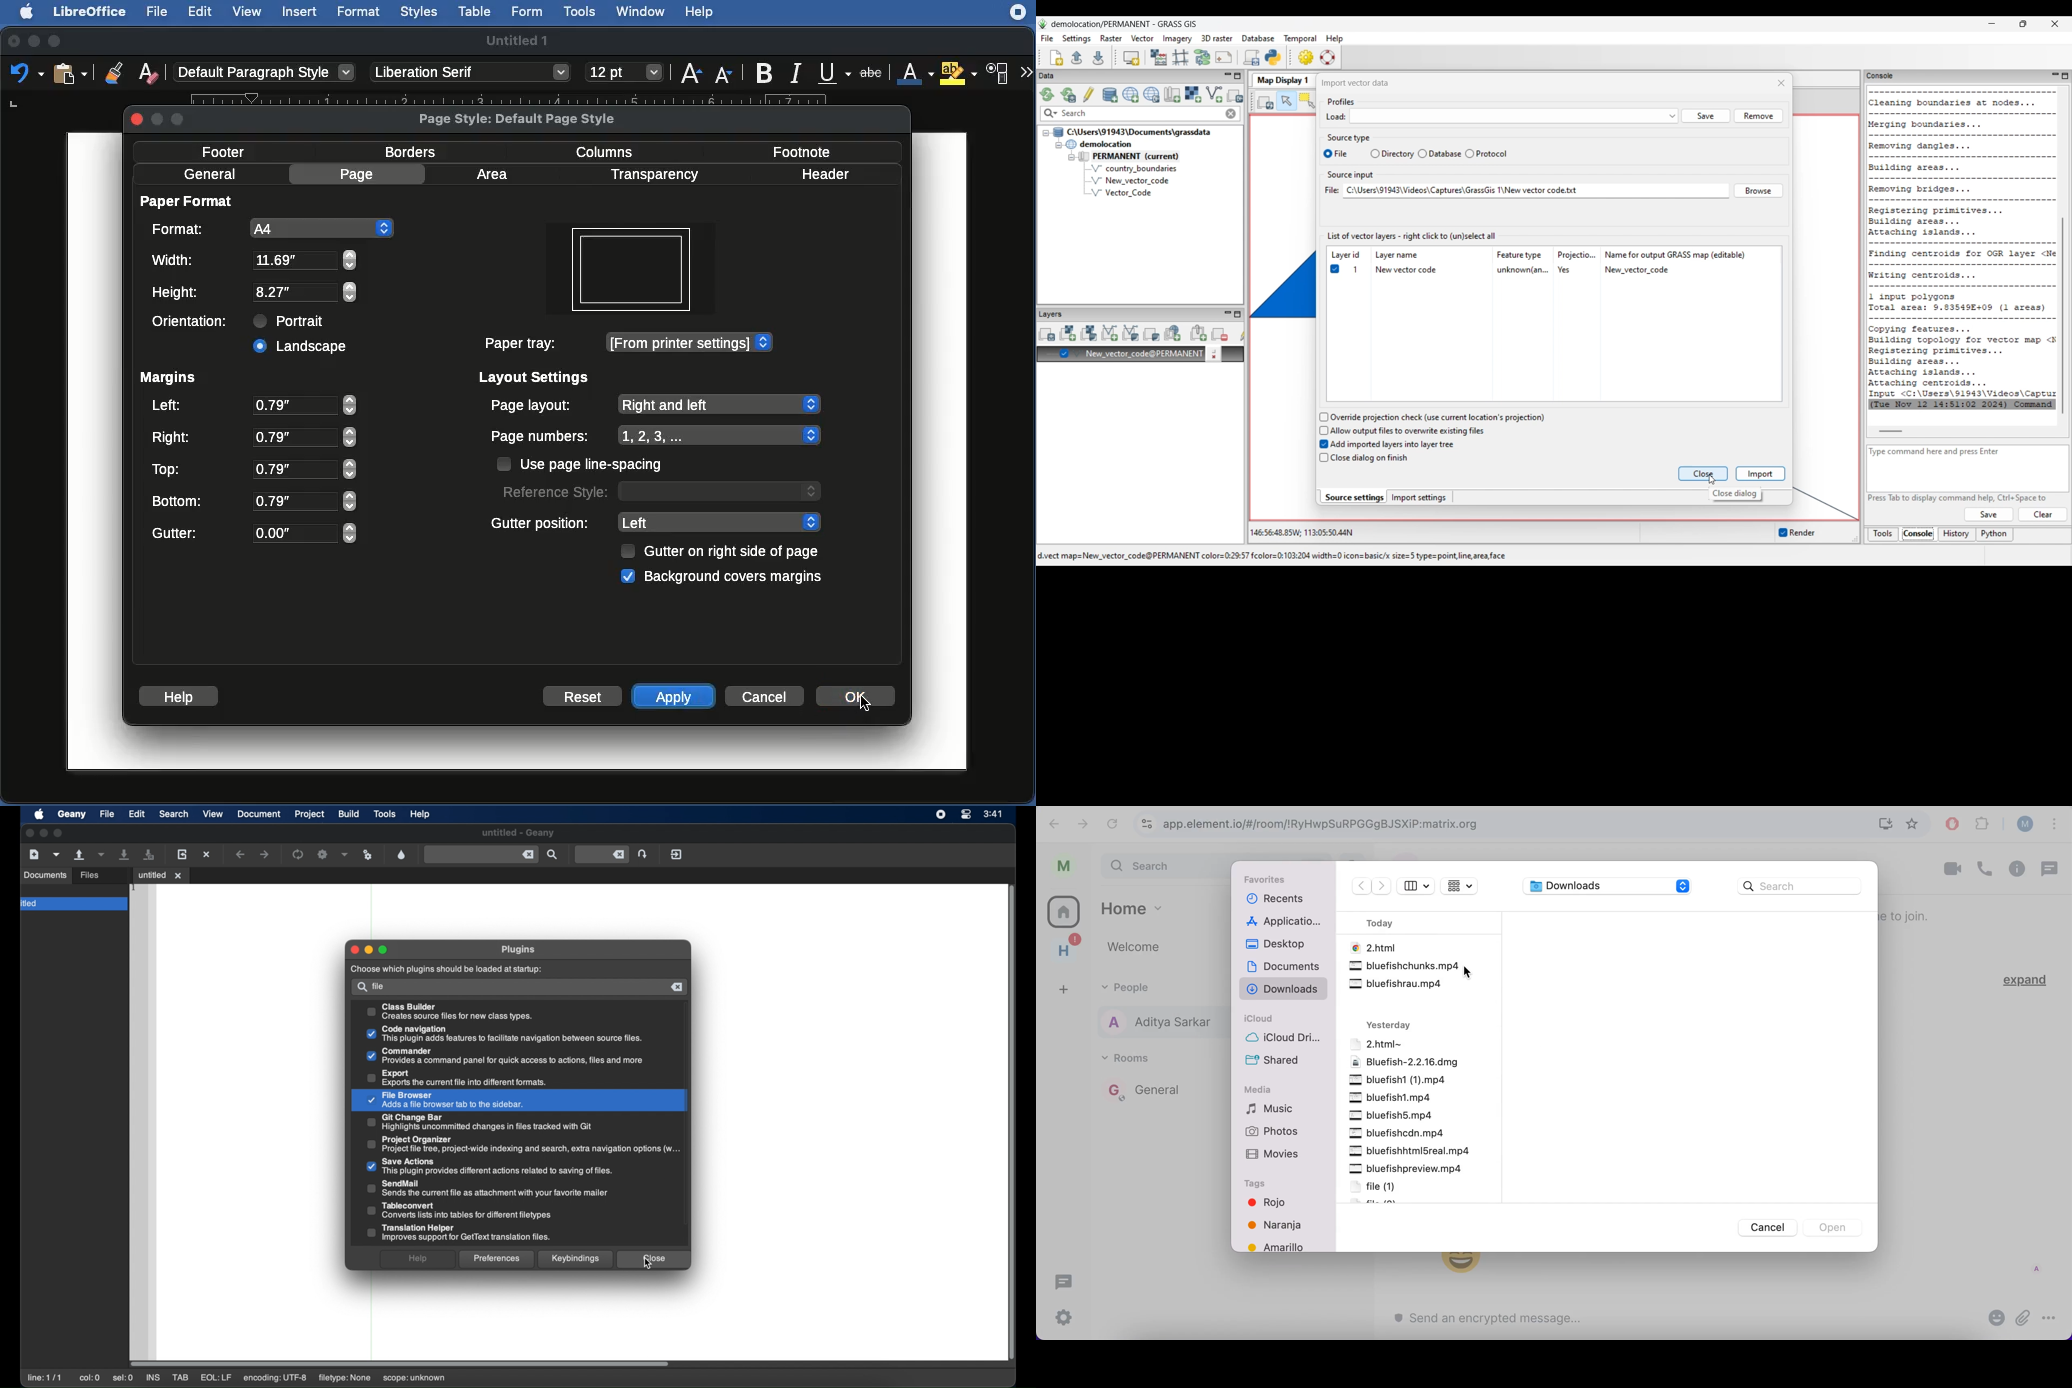 This screenshot has width=2072, height=1400. Describe the element at coordinates (1387, 1026) in the screenshot. I see `yesterday` at that location.